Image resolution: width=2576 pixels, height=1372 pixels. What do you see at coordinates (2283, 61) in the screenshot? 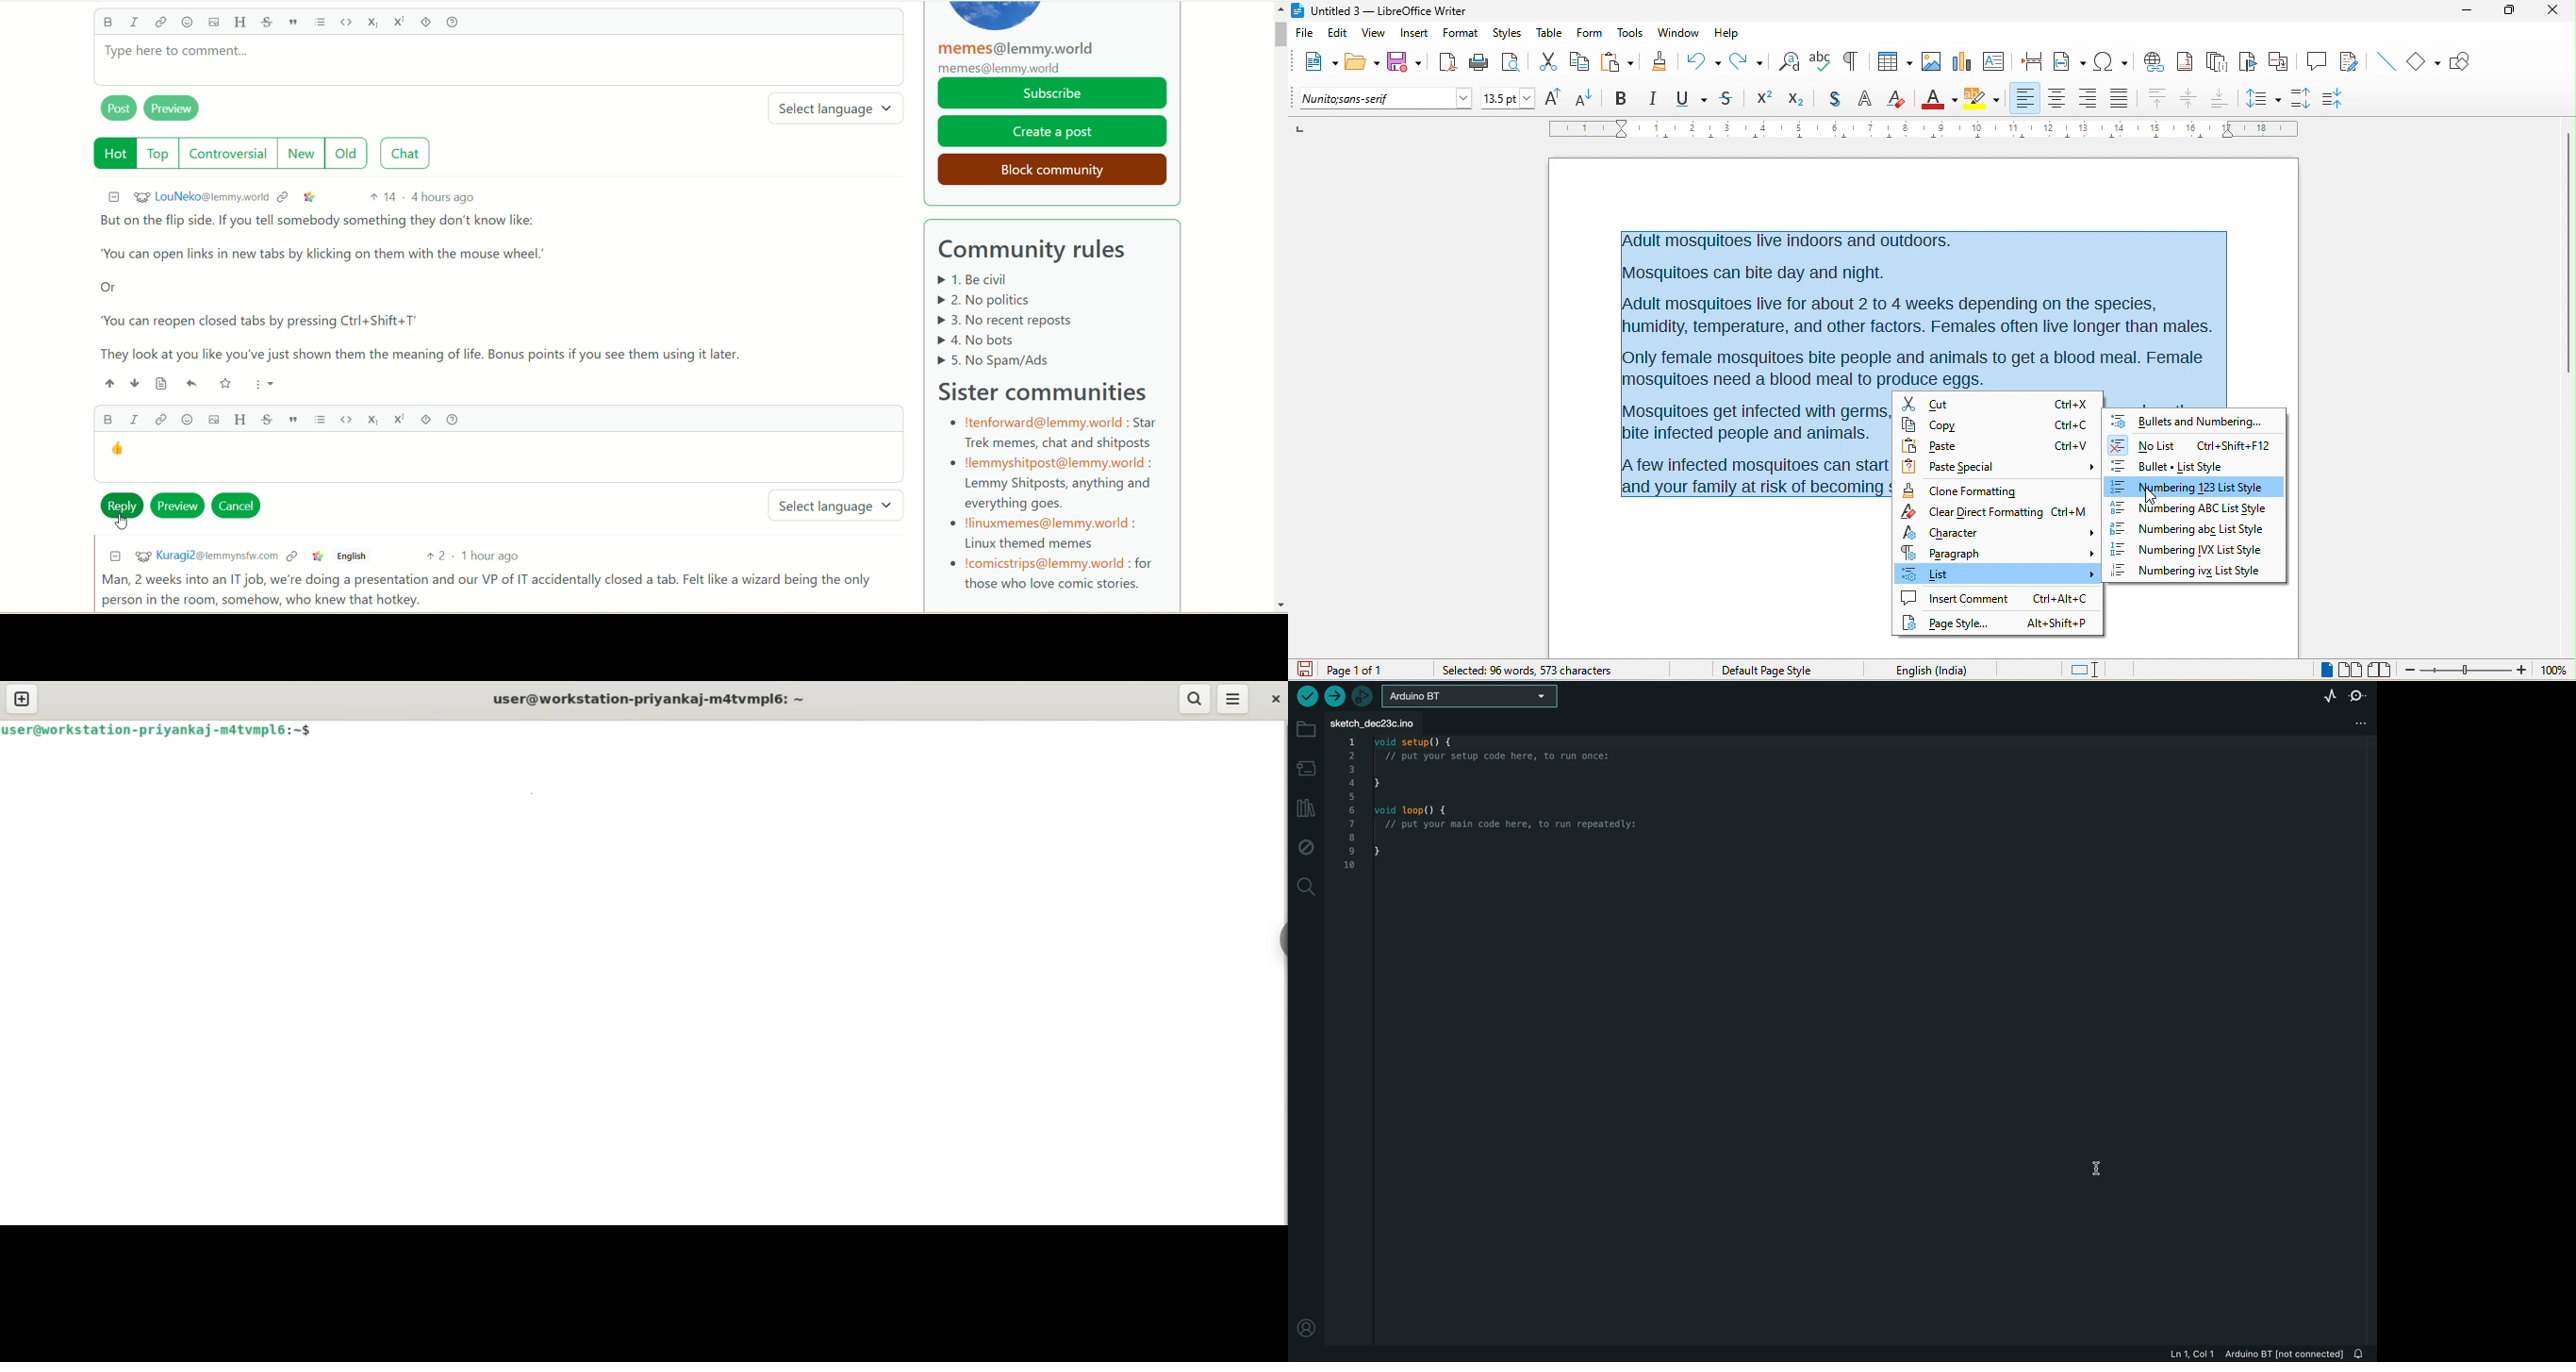
I see `cross reference` at bounding box center [2283, 61].